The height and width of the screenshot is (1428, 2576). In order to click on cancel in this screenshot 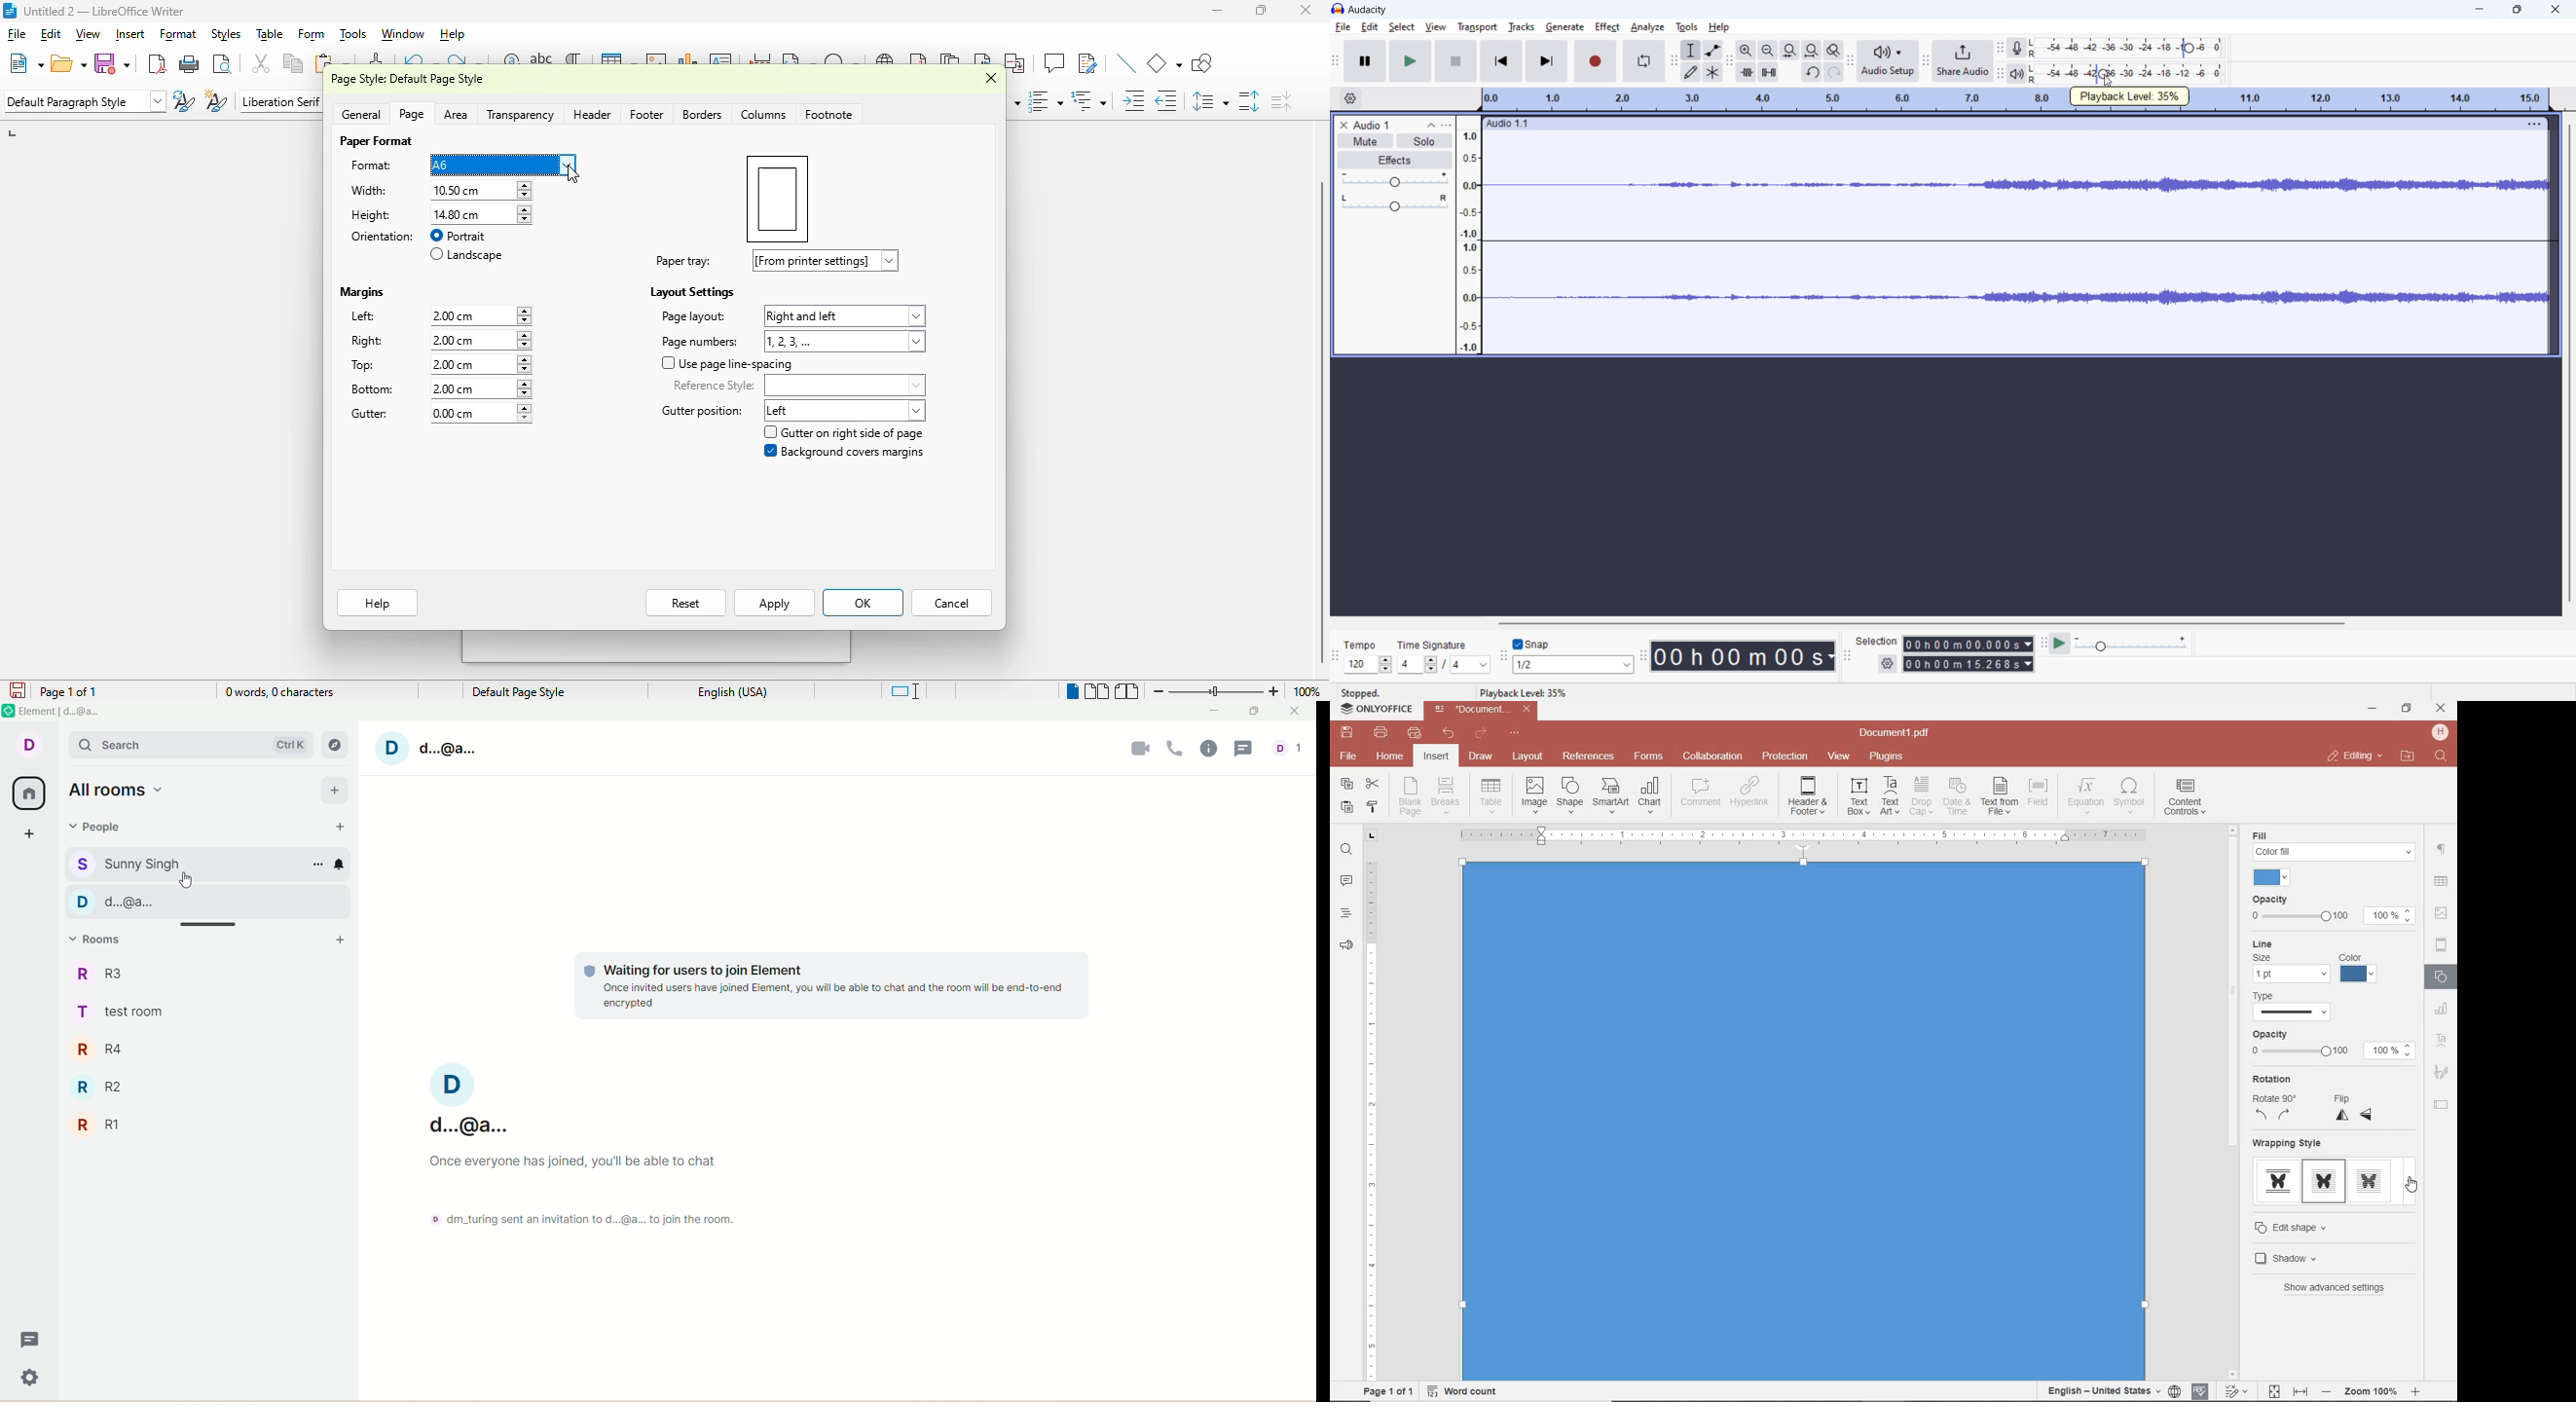, I will do `click(954, 603)`.